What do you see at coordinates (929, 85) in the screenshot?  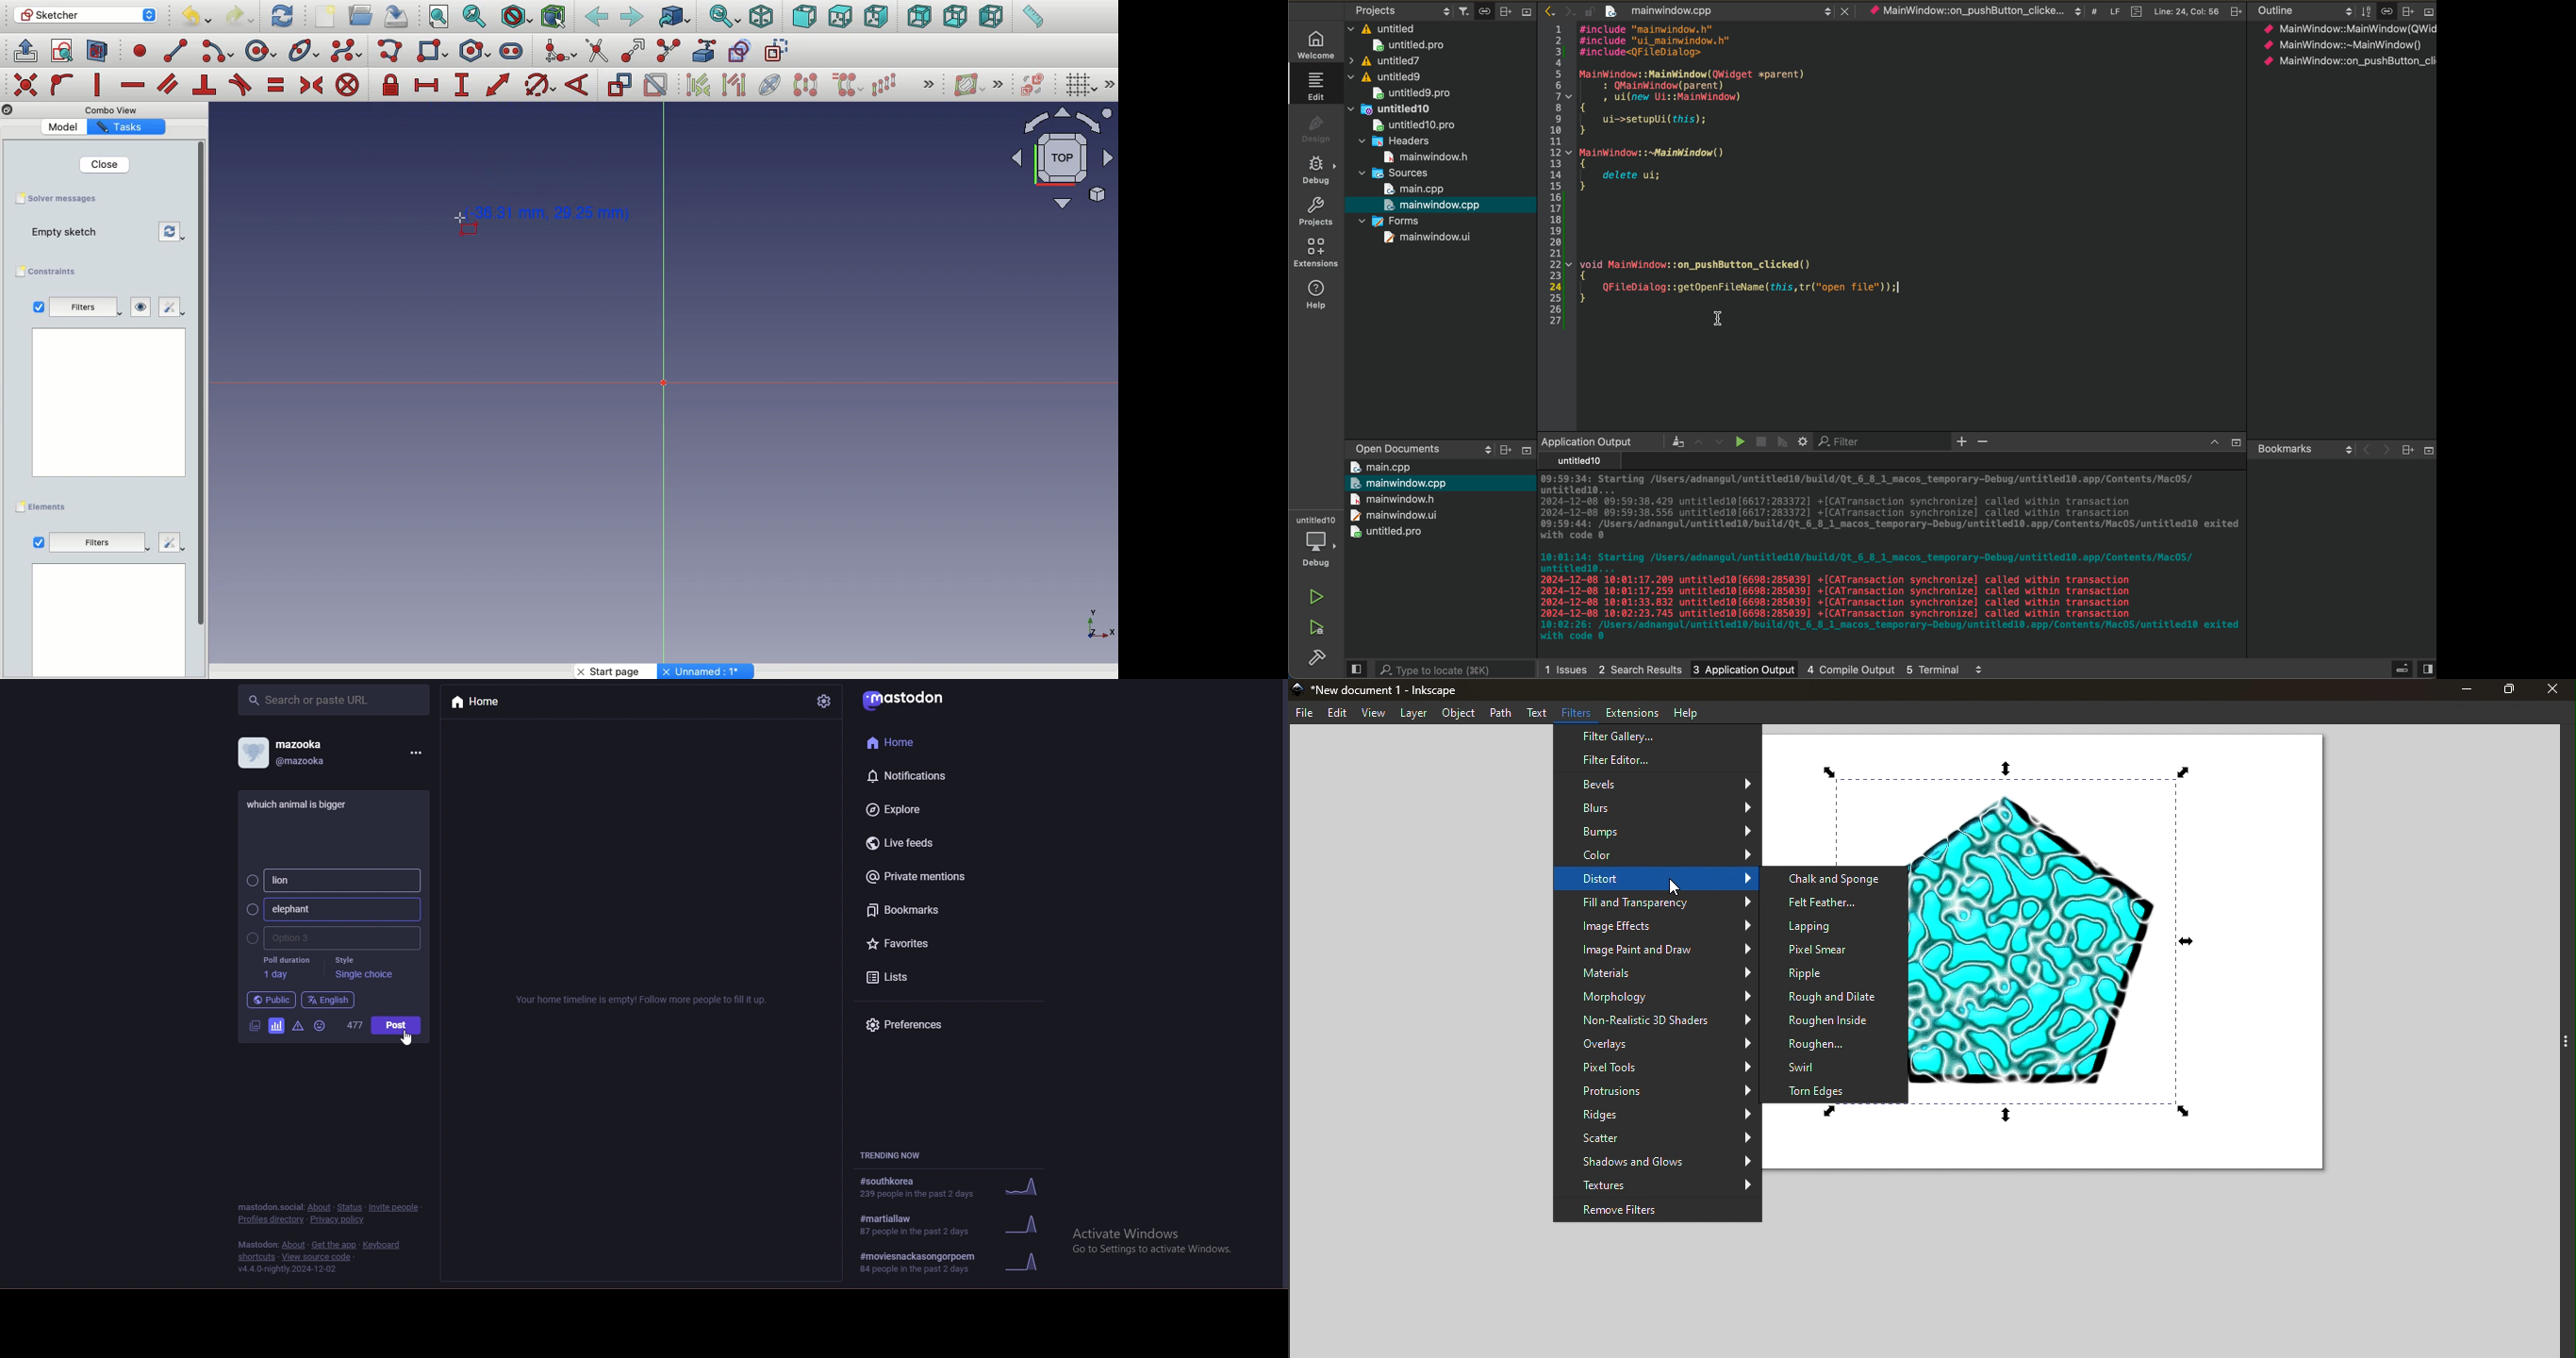 I see `Expand` at bounding box center [929, 85].